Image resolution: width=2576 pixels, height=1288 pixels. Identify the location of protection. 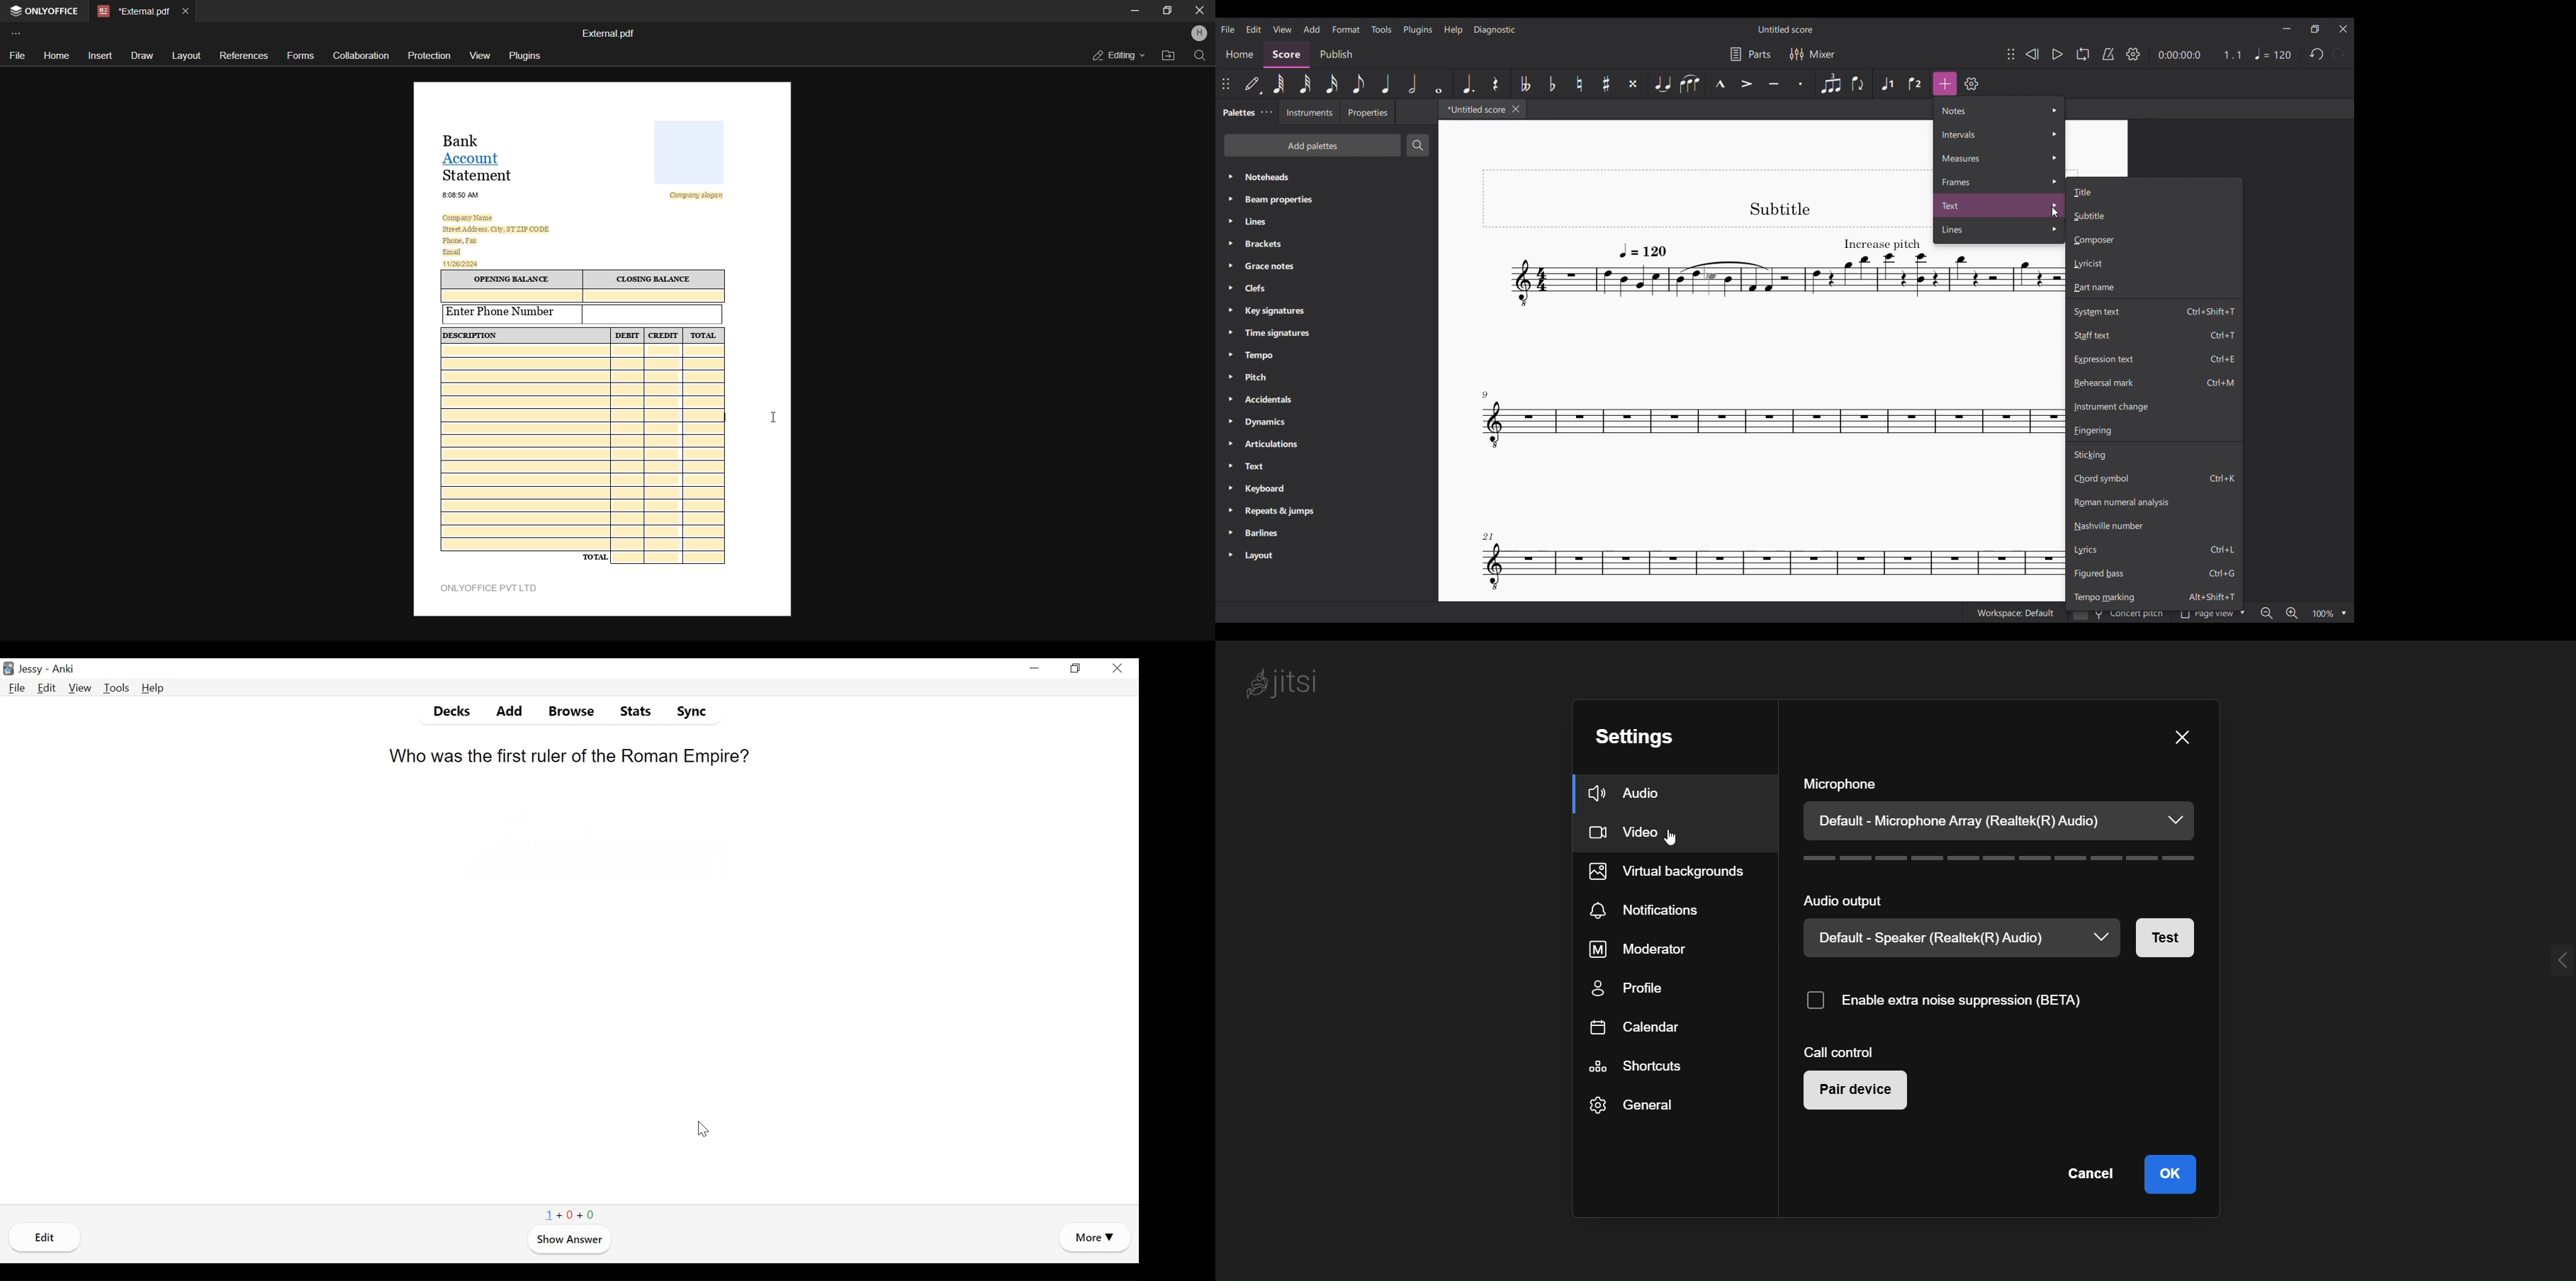
(430, 56).